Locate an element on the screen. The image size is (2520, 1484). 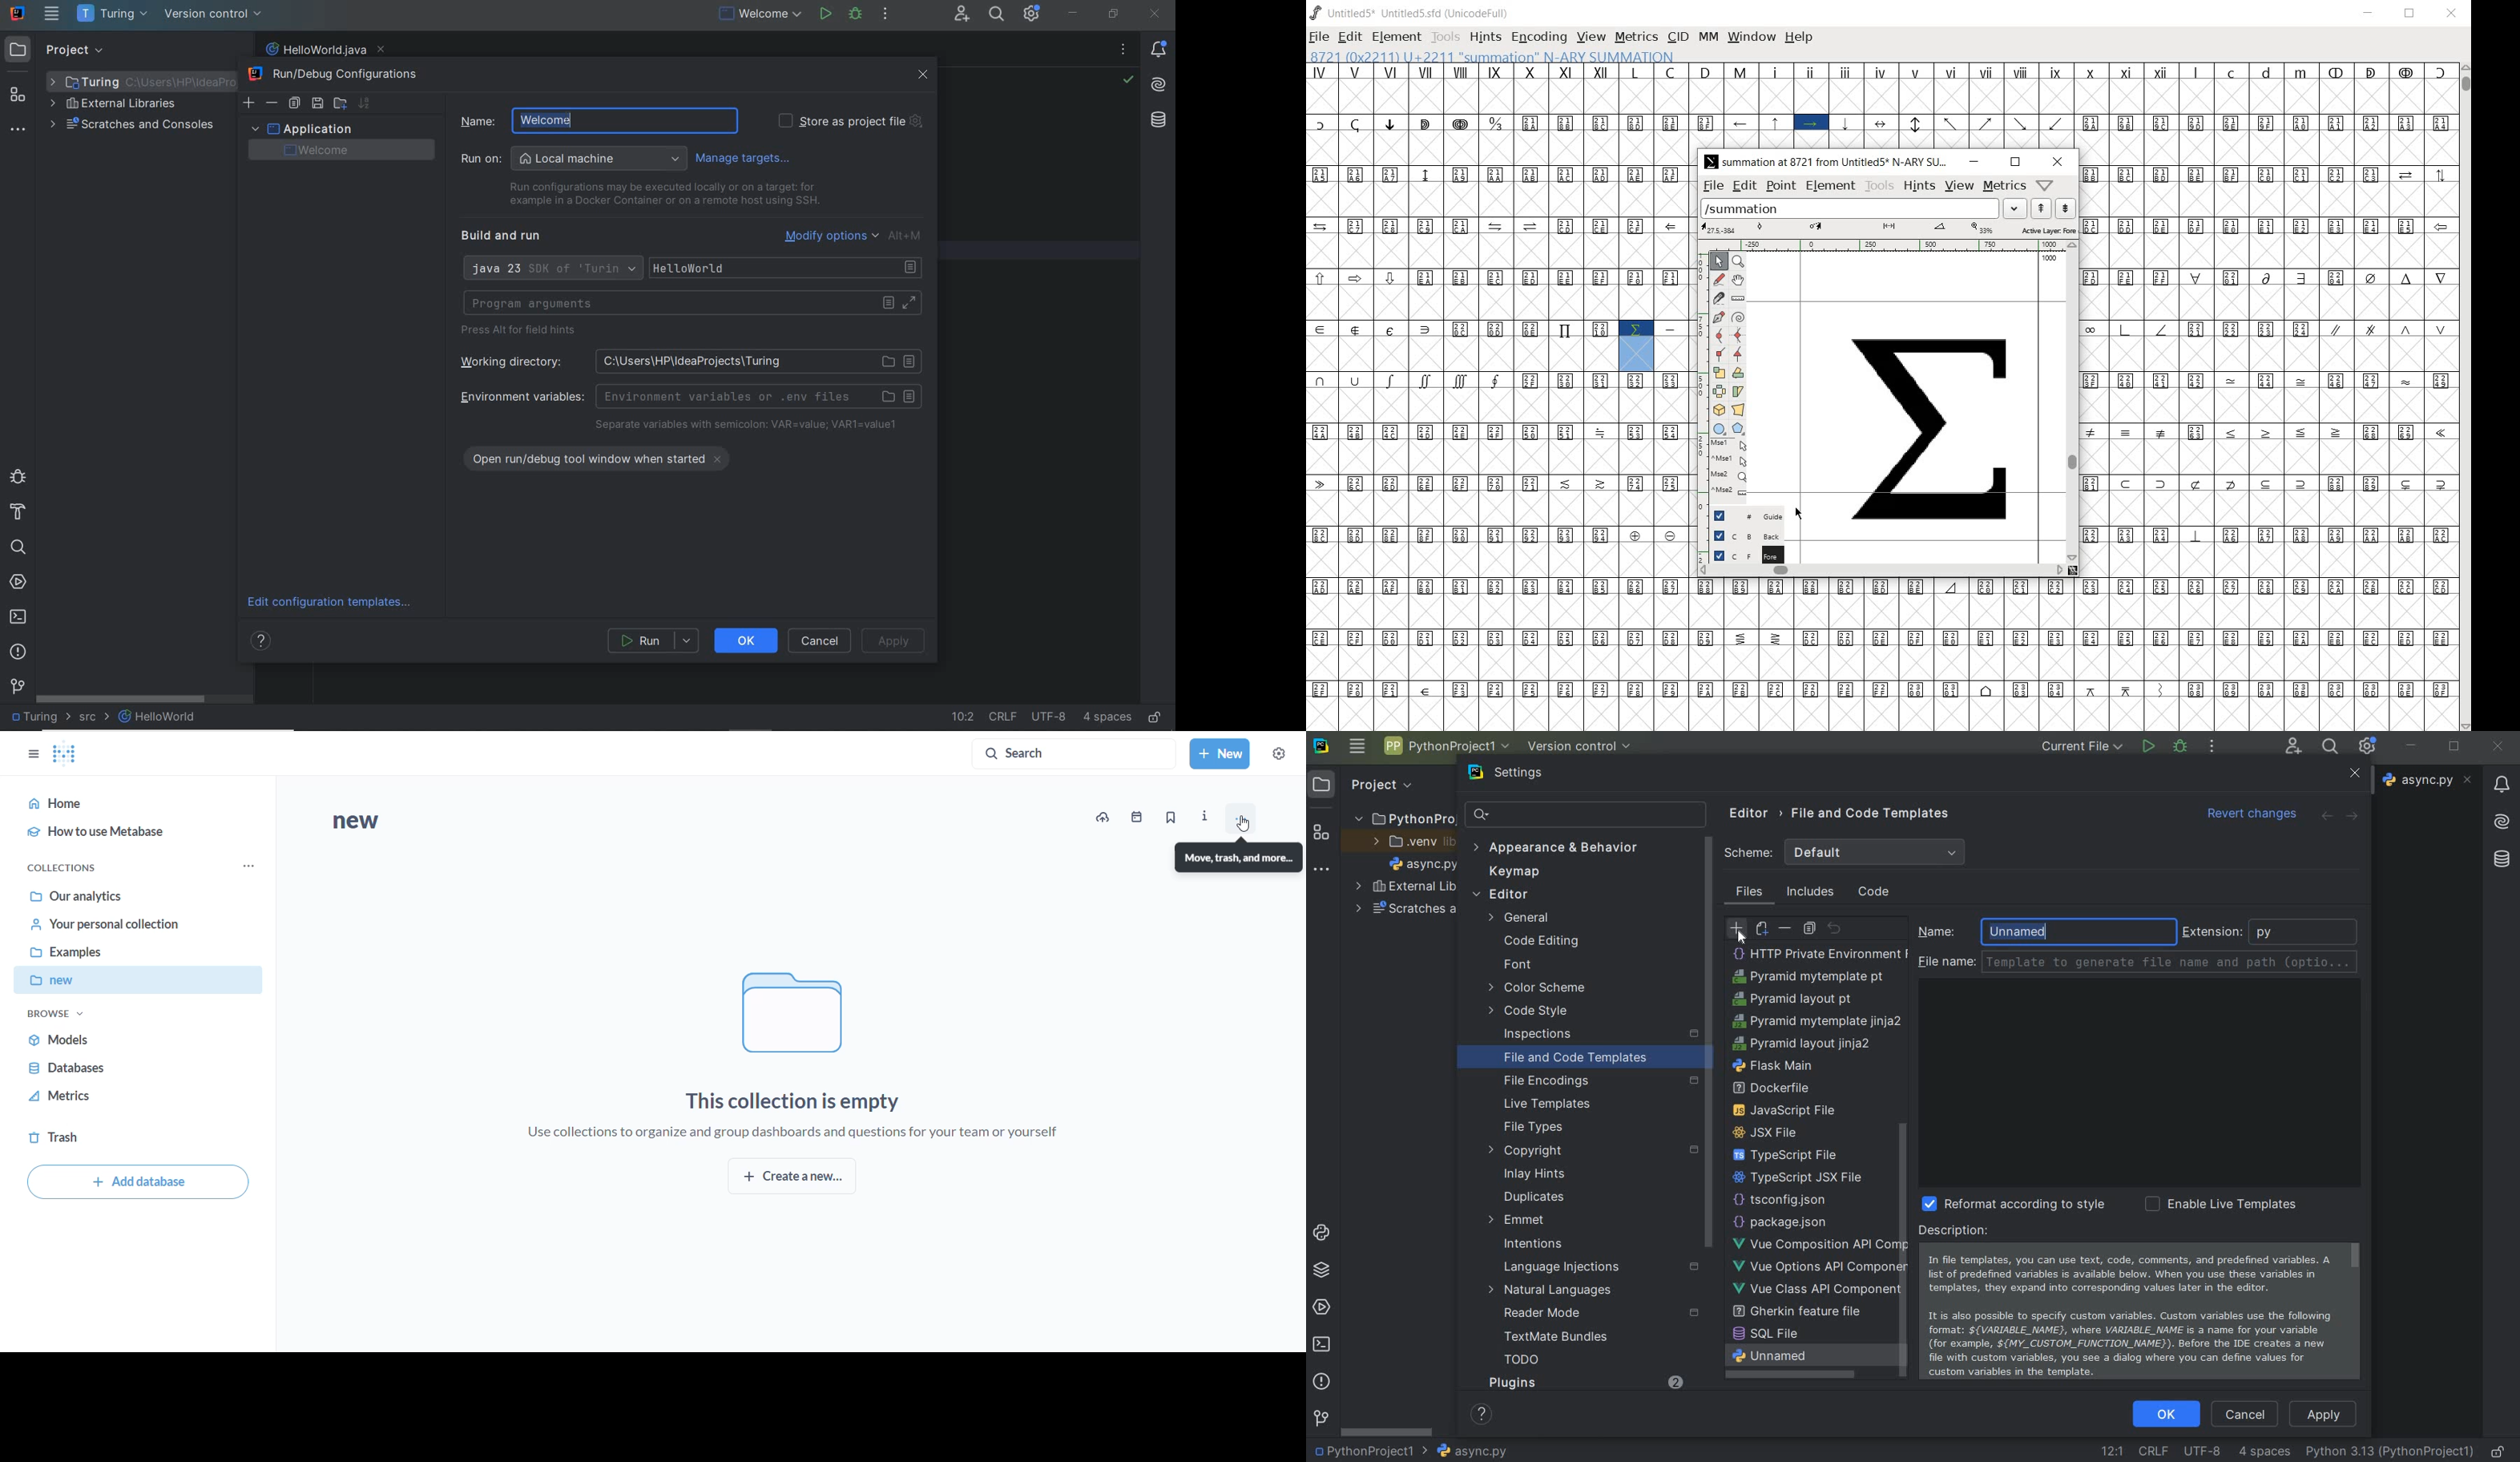
edit is located at coordinates (1743, 185).